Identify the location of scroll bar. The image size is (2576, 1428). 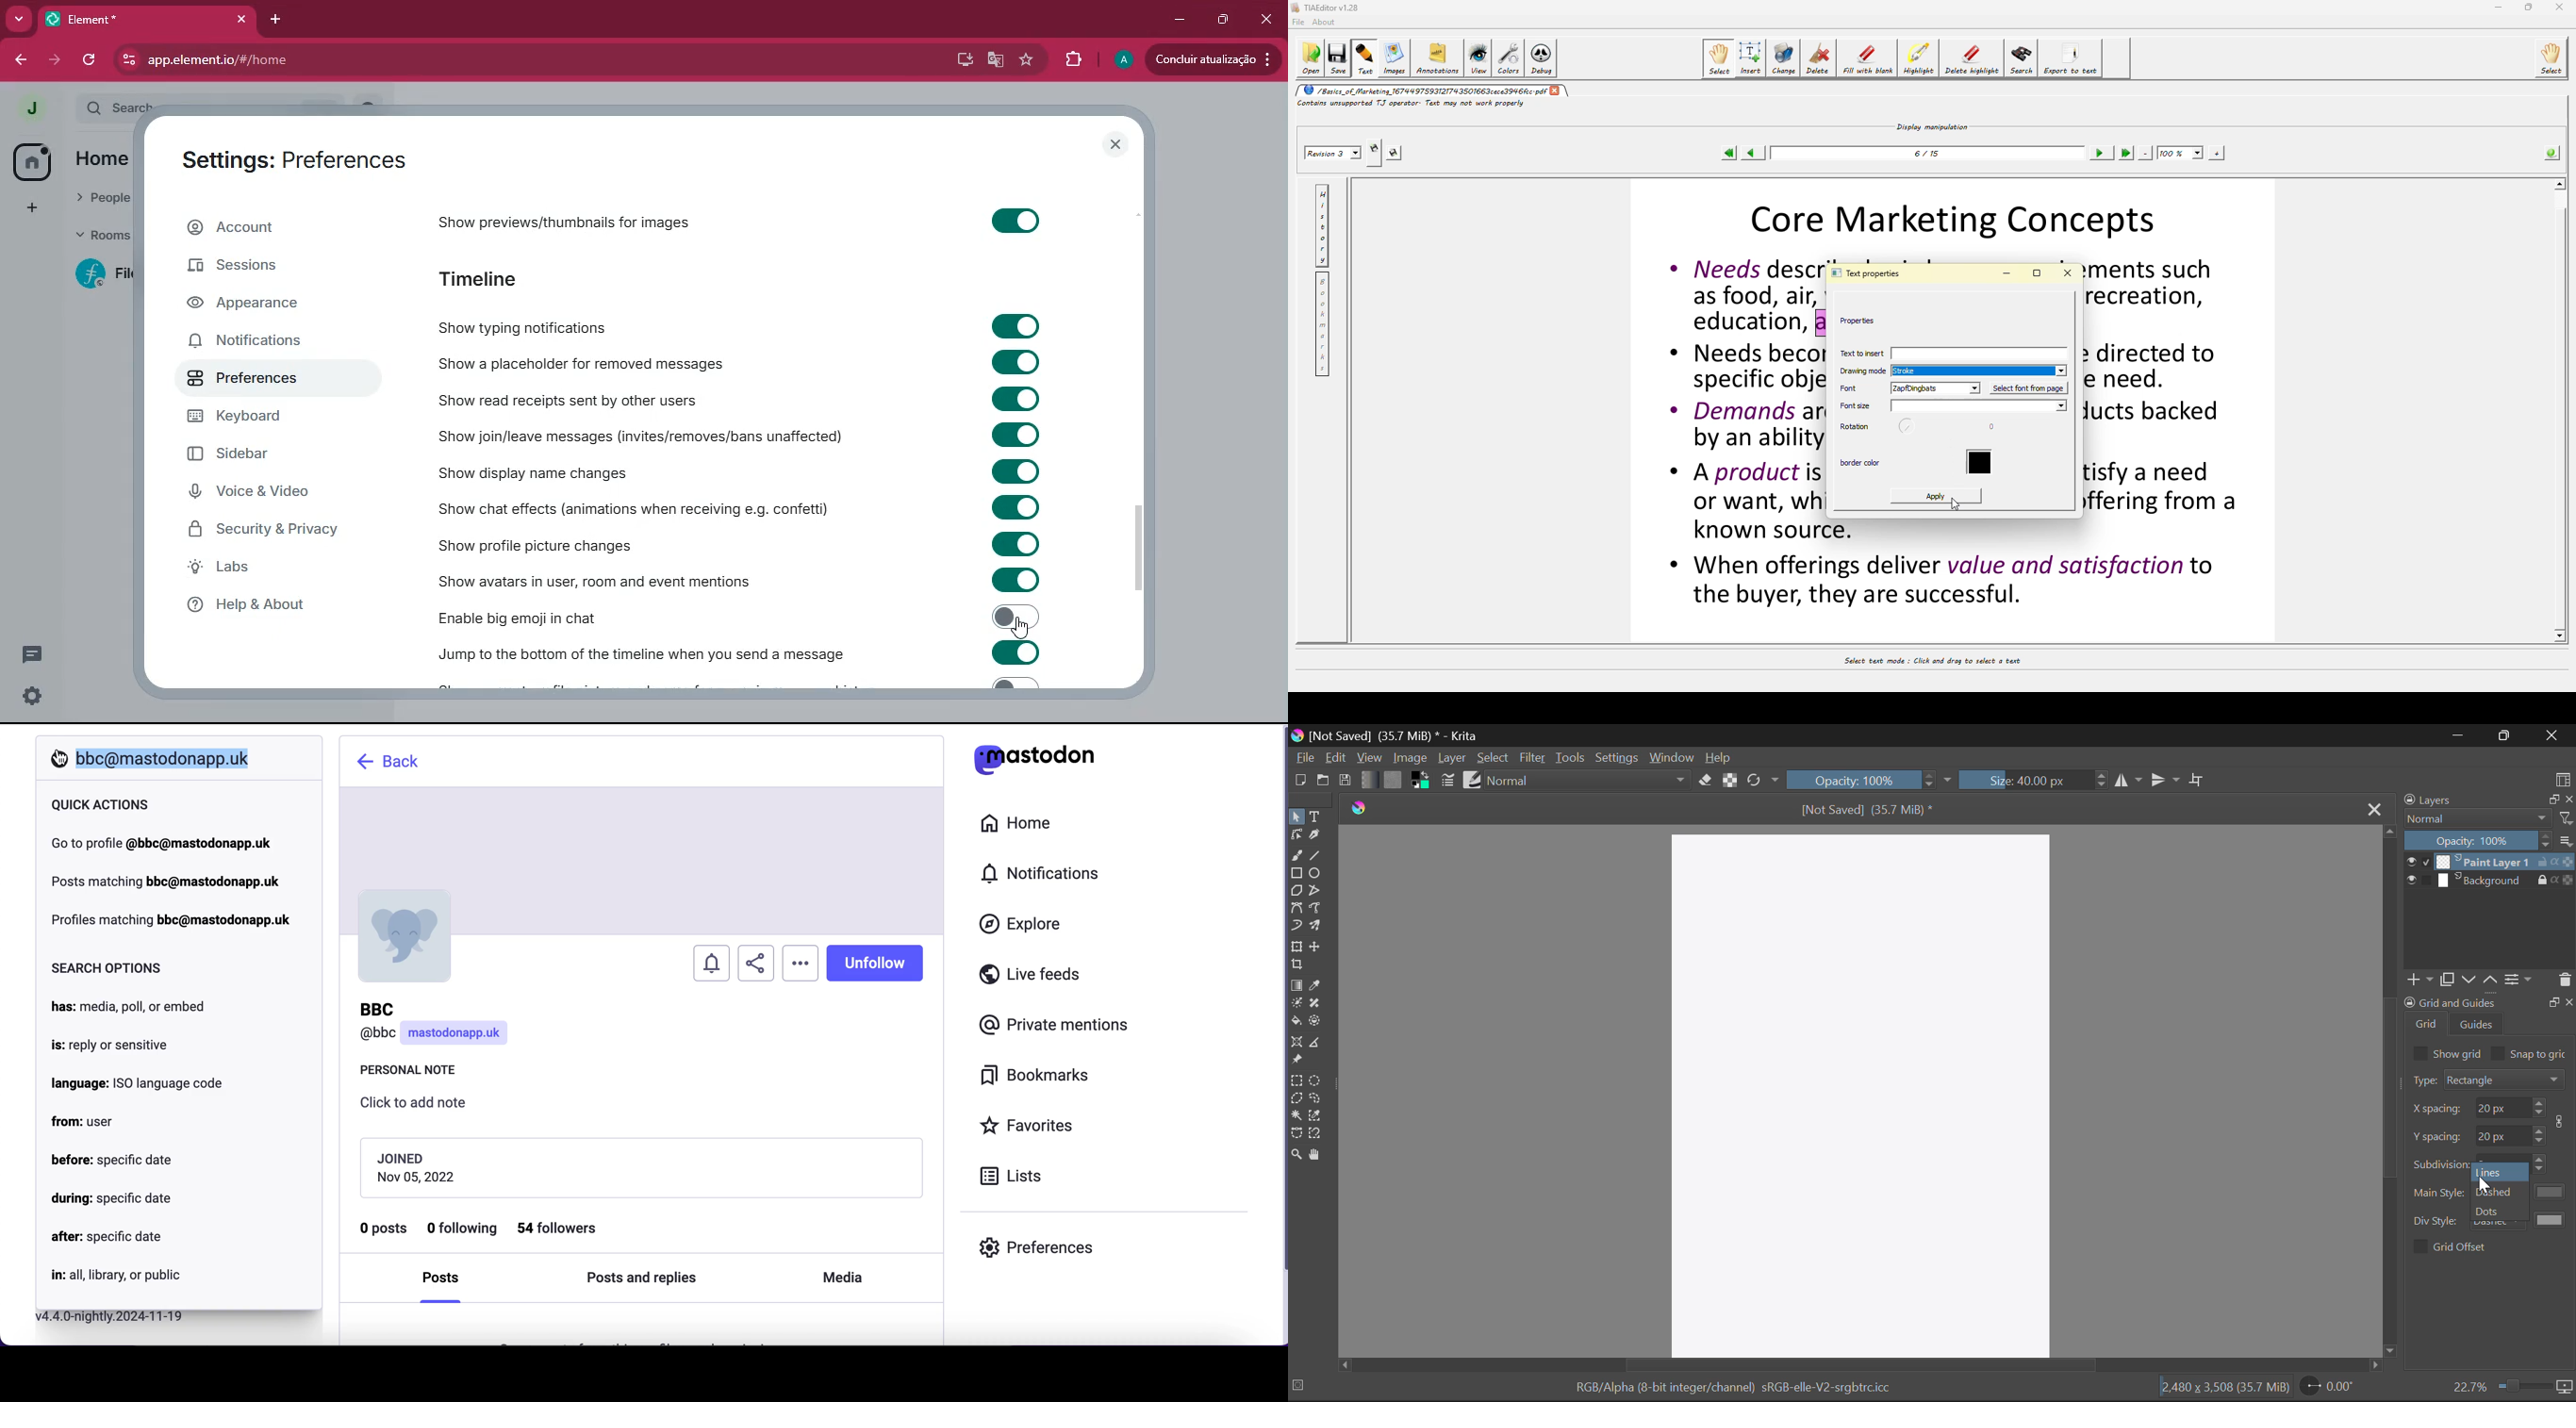
(1280, 1035).